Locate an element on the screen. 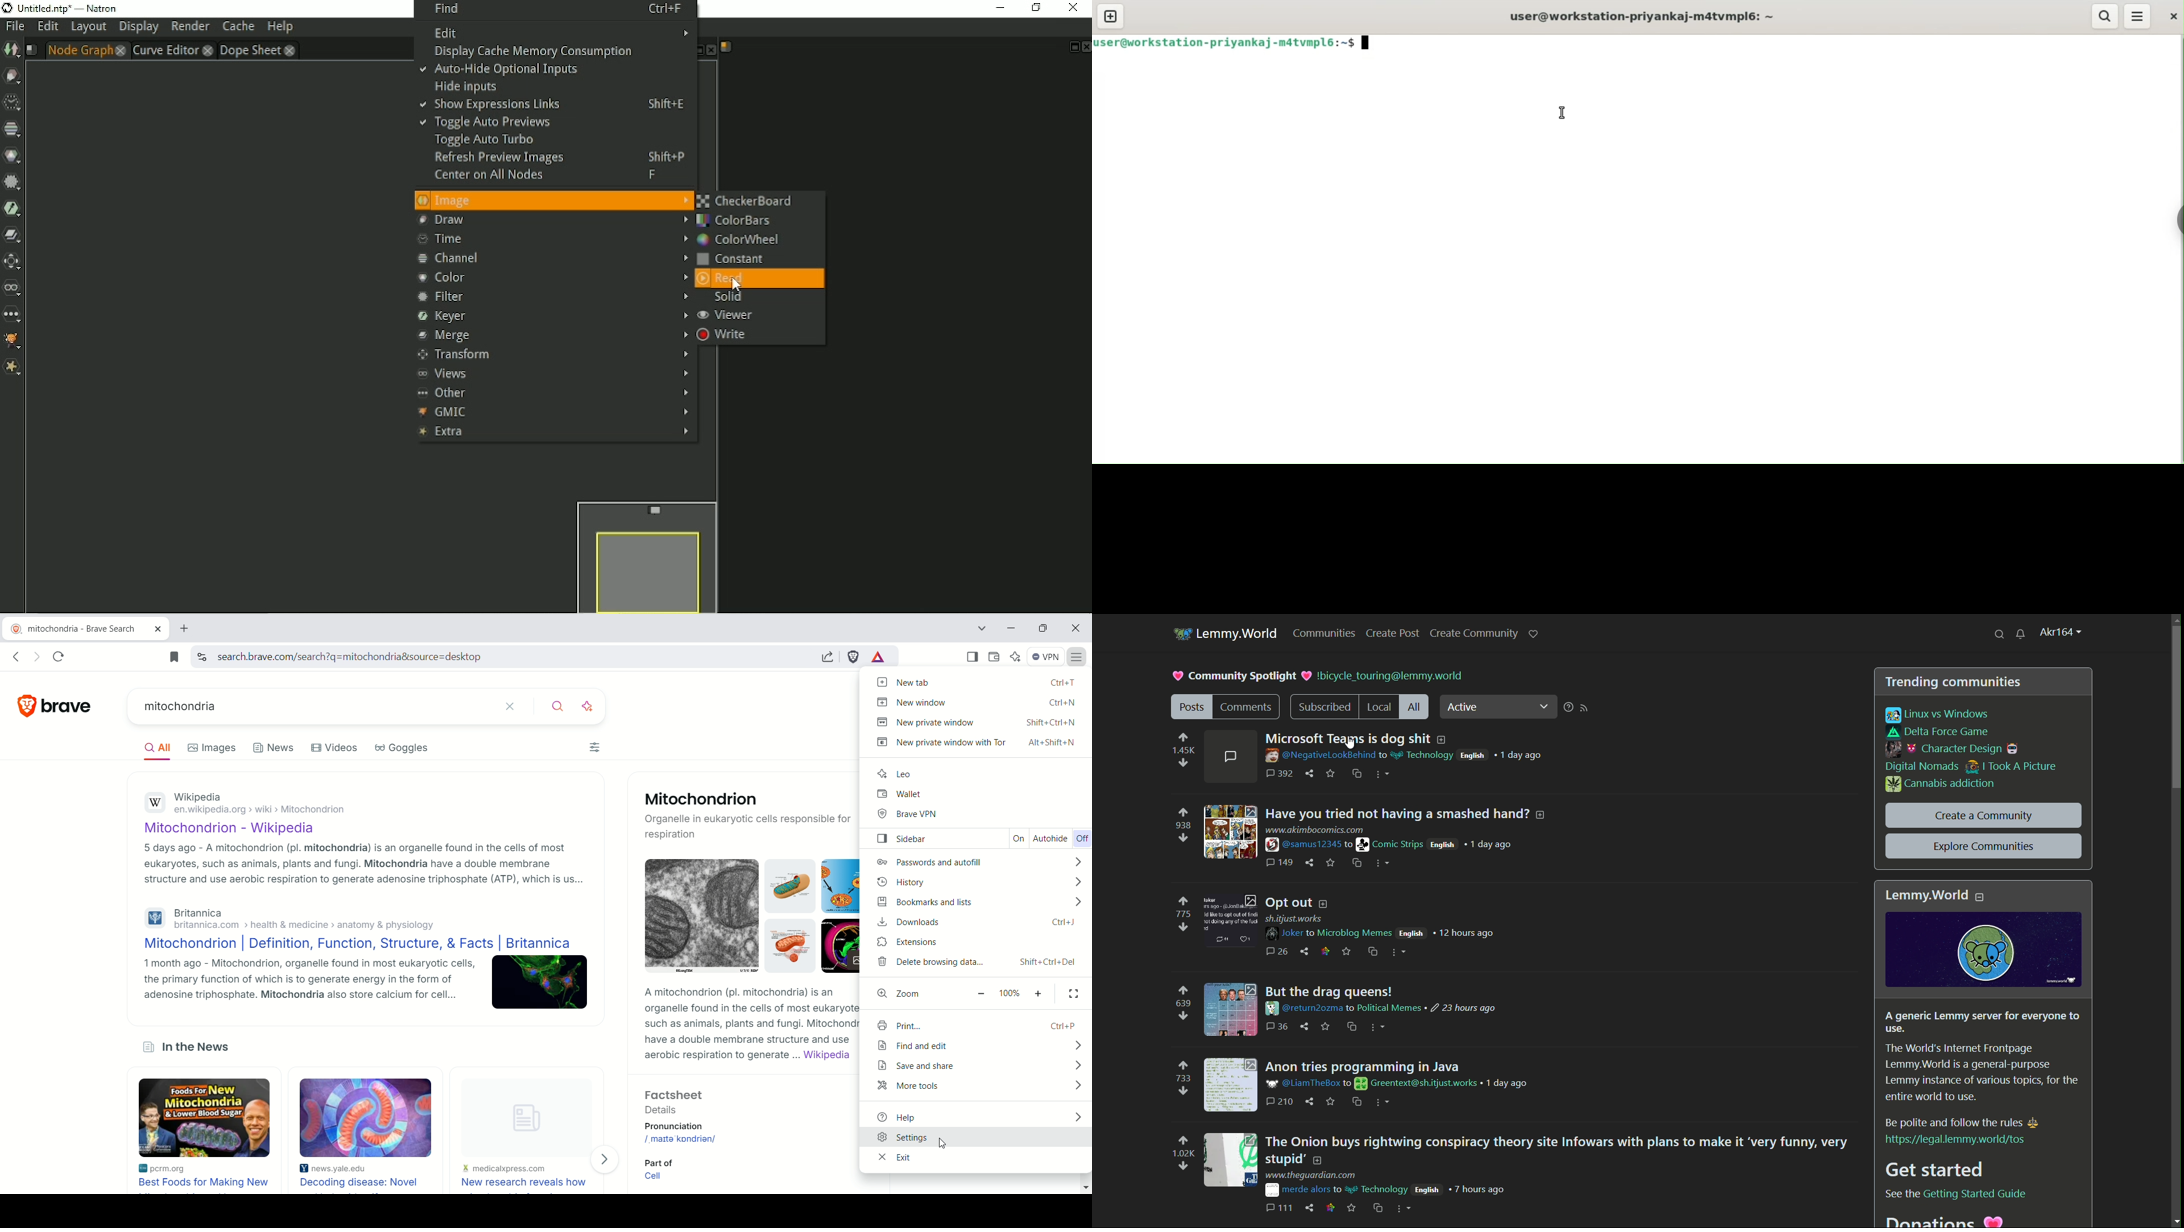  leo AI is located at coordinates (1016, 654).